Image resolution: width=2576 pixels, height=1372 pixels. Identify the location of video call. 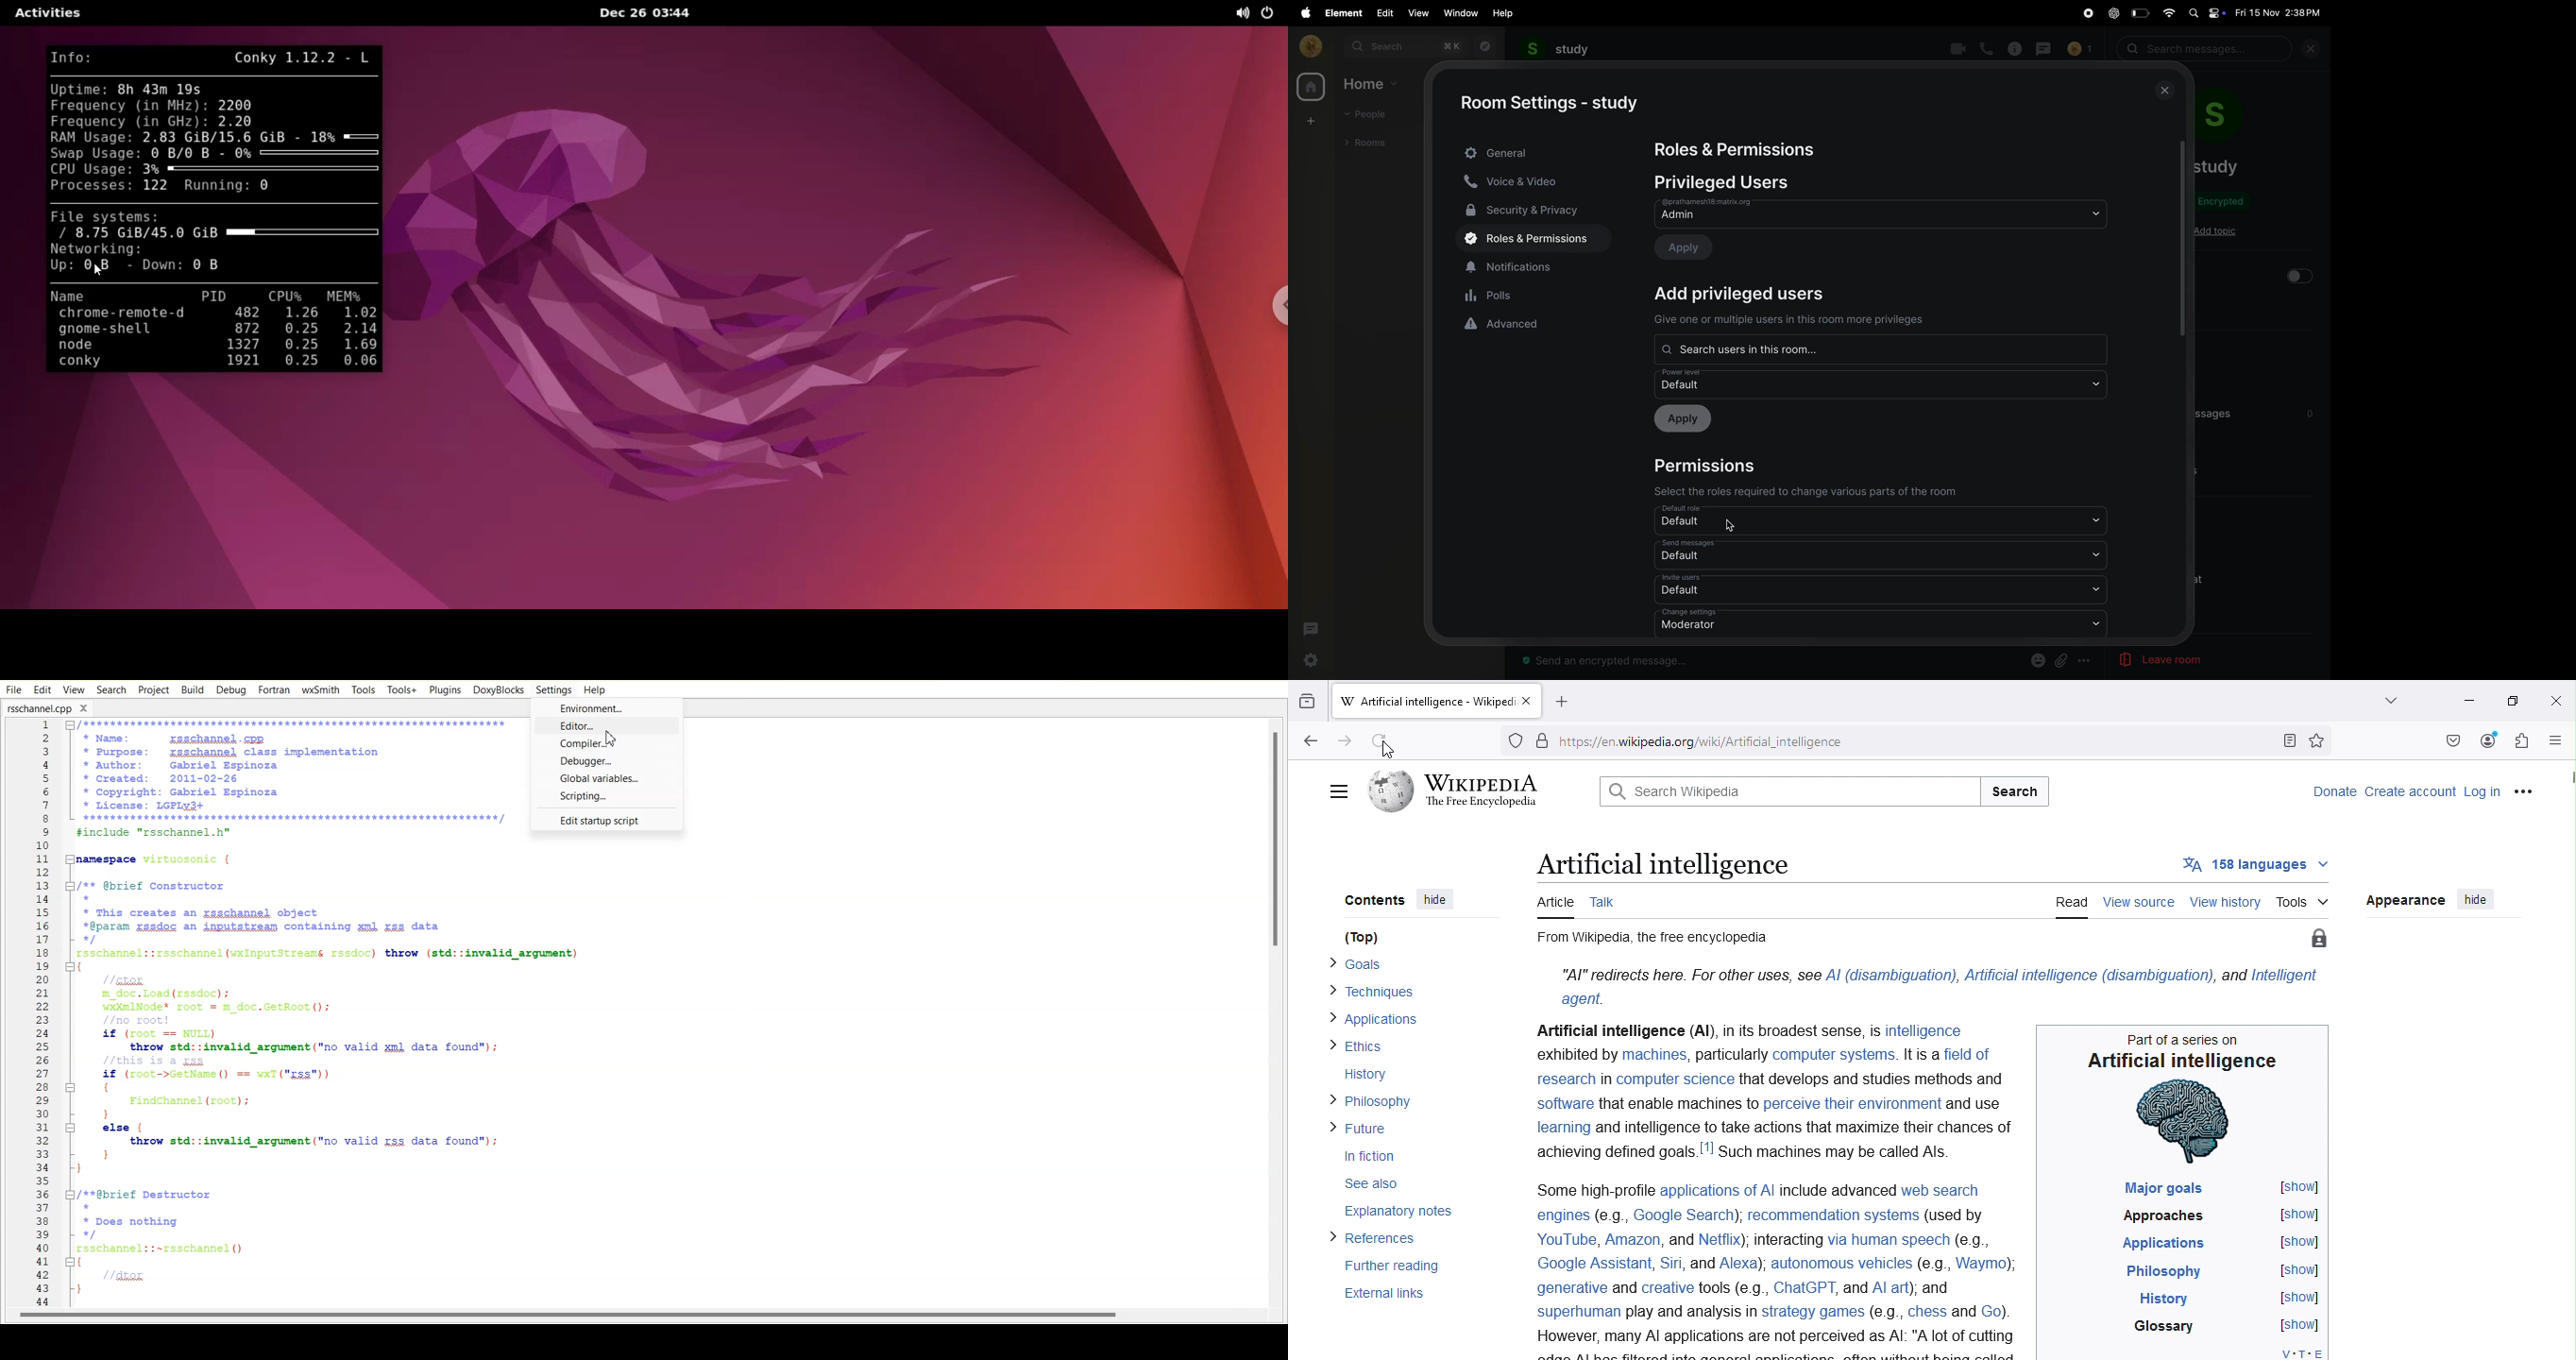
(1956, 49).